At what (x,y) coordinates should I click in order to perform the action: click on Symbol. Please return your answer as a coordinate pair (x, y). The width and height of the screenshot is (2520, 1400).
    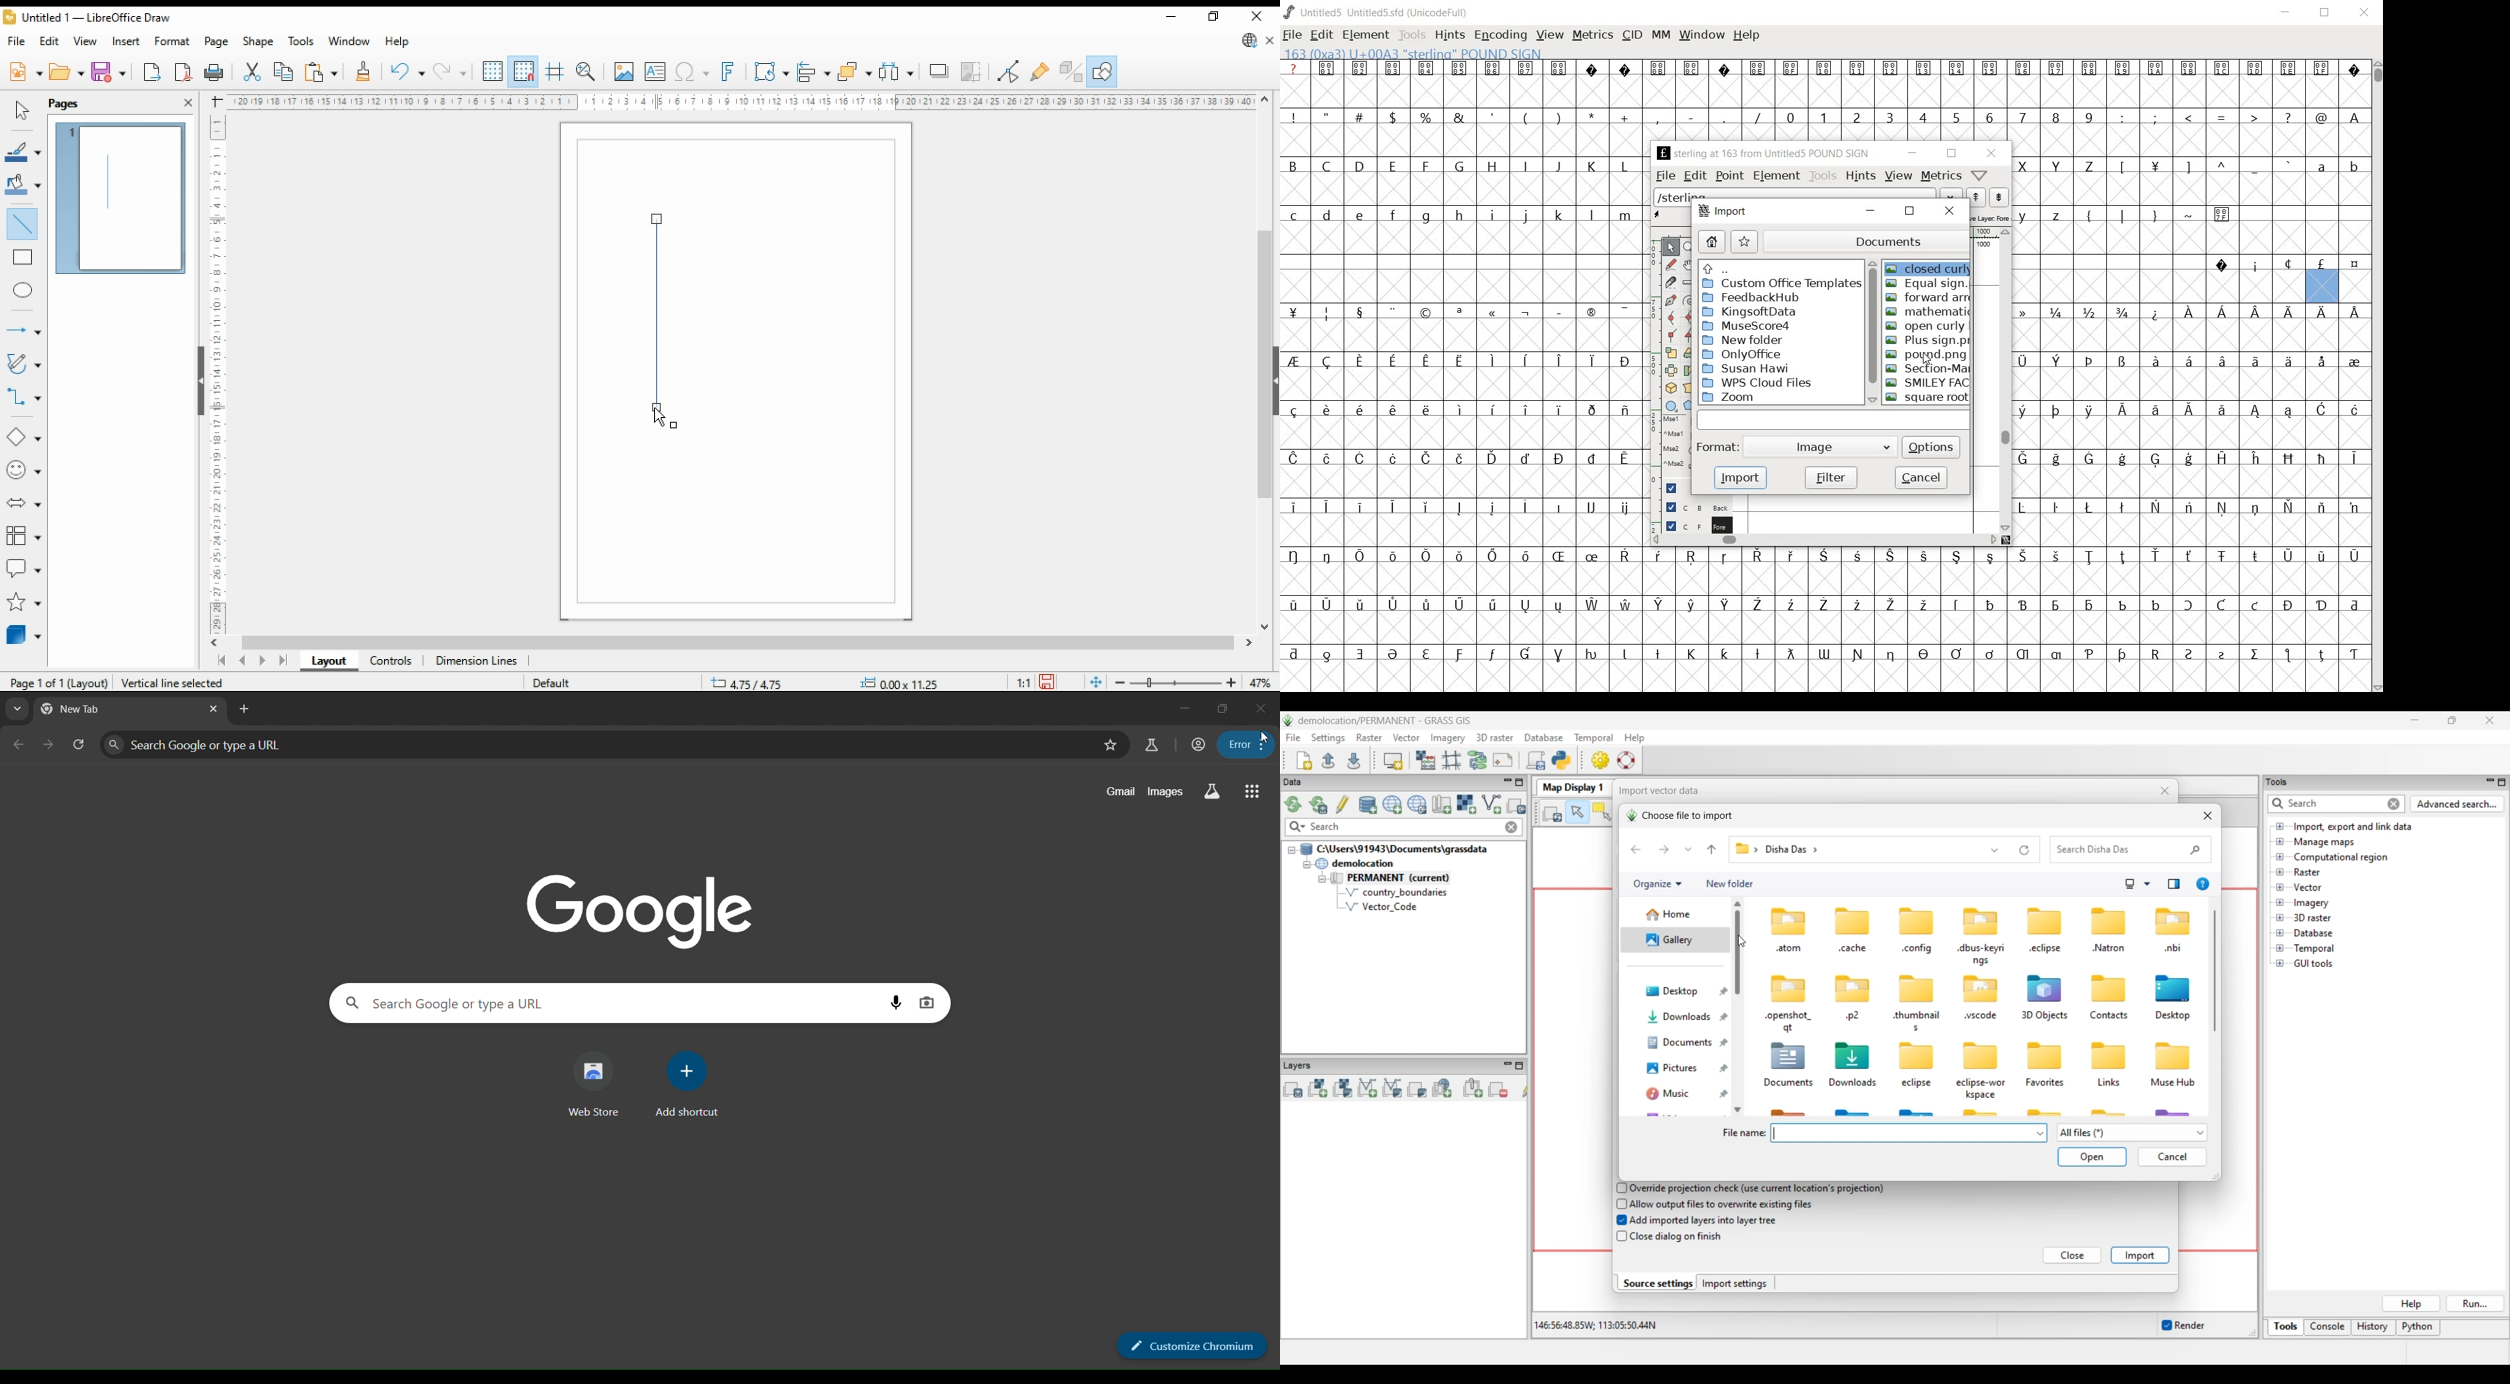
    Looking at the image, I should click on (2323, 69).